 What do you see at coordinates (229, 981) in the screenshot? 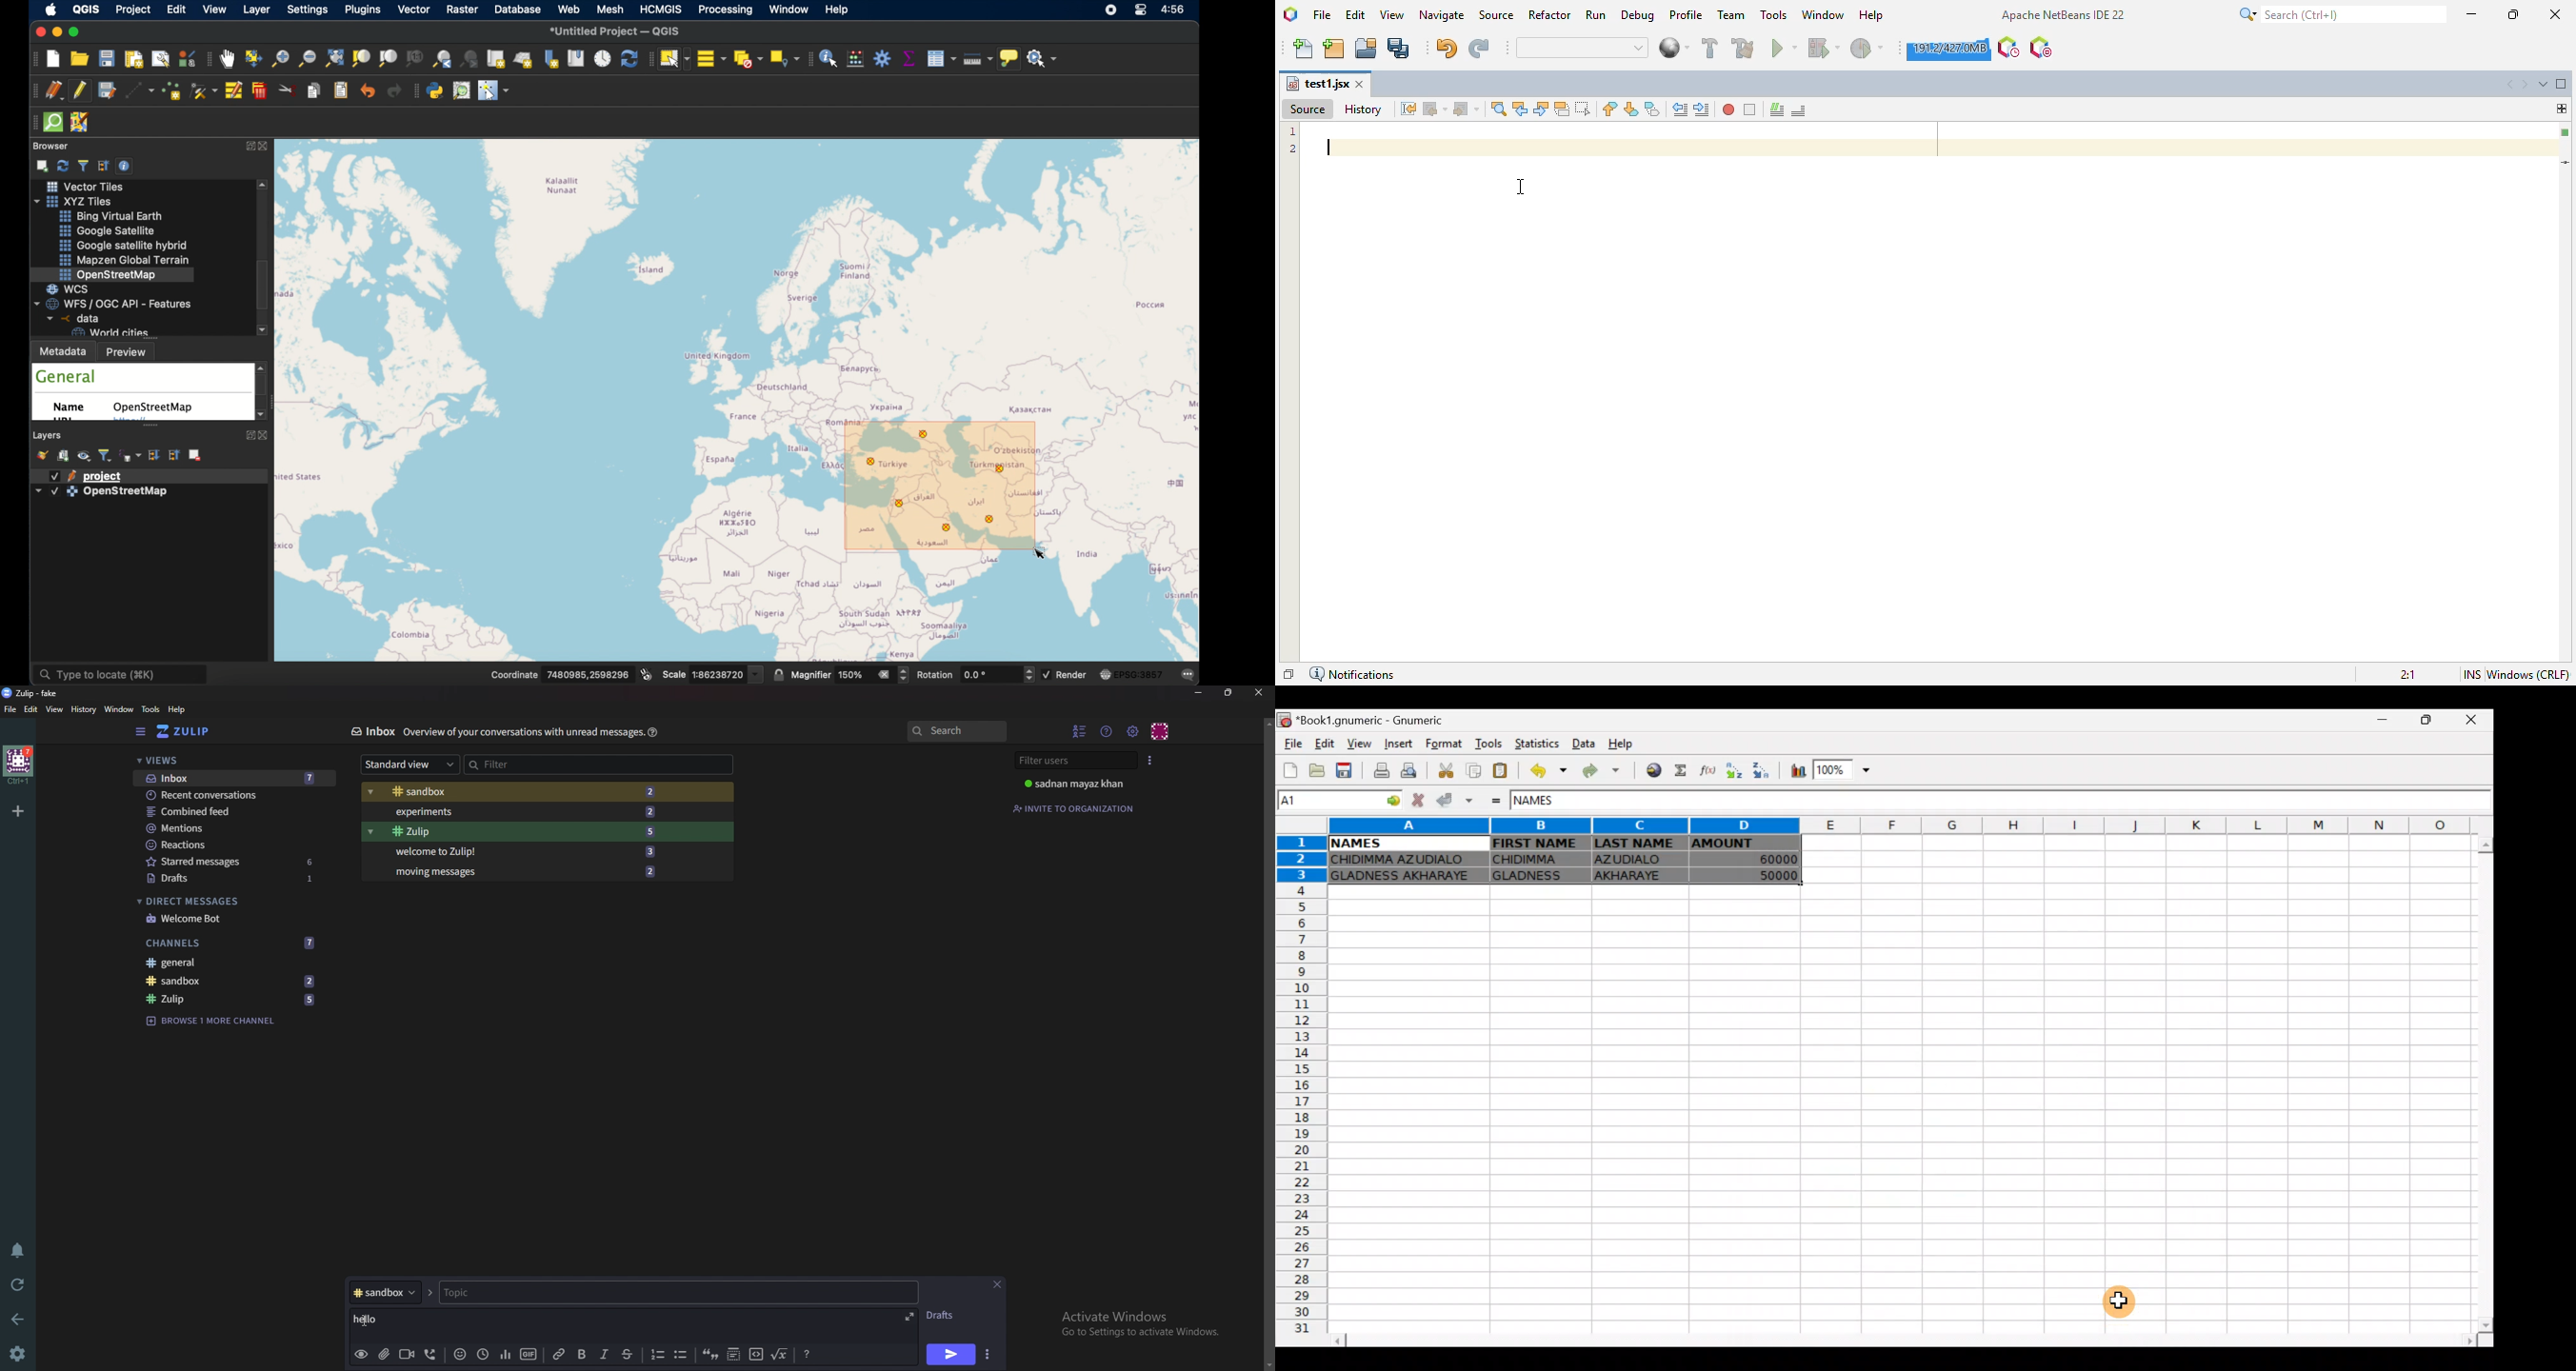
I see `#sandbox 2` at bounding box center [229, 981].